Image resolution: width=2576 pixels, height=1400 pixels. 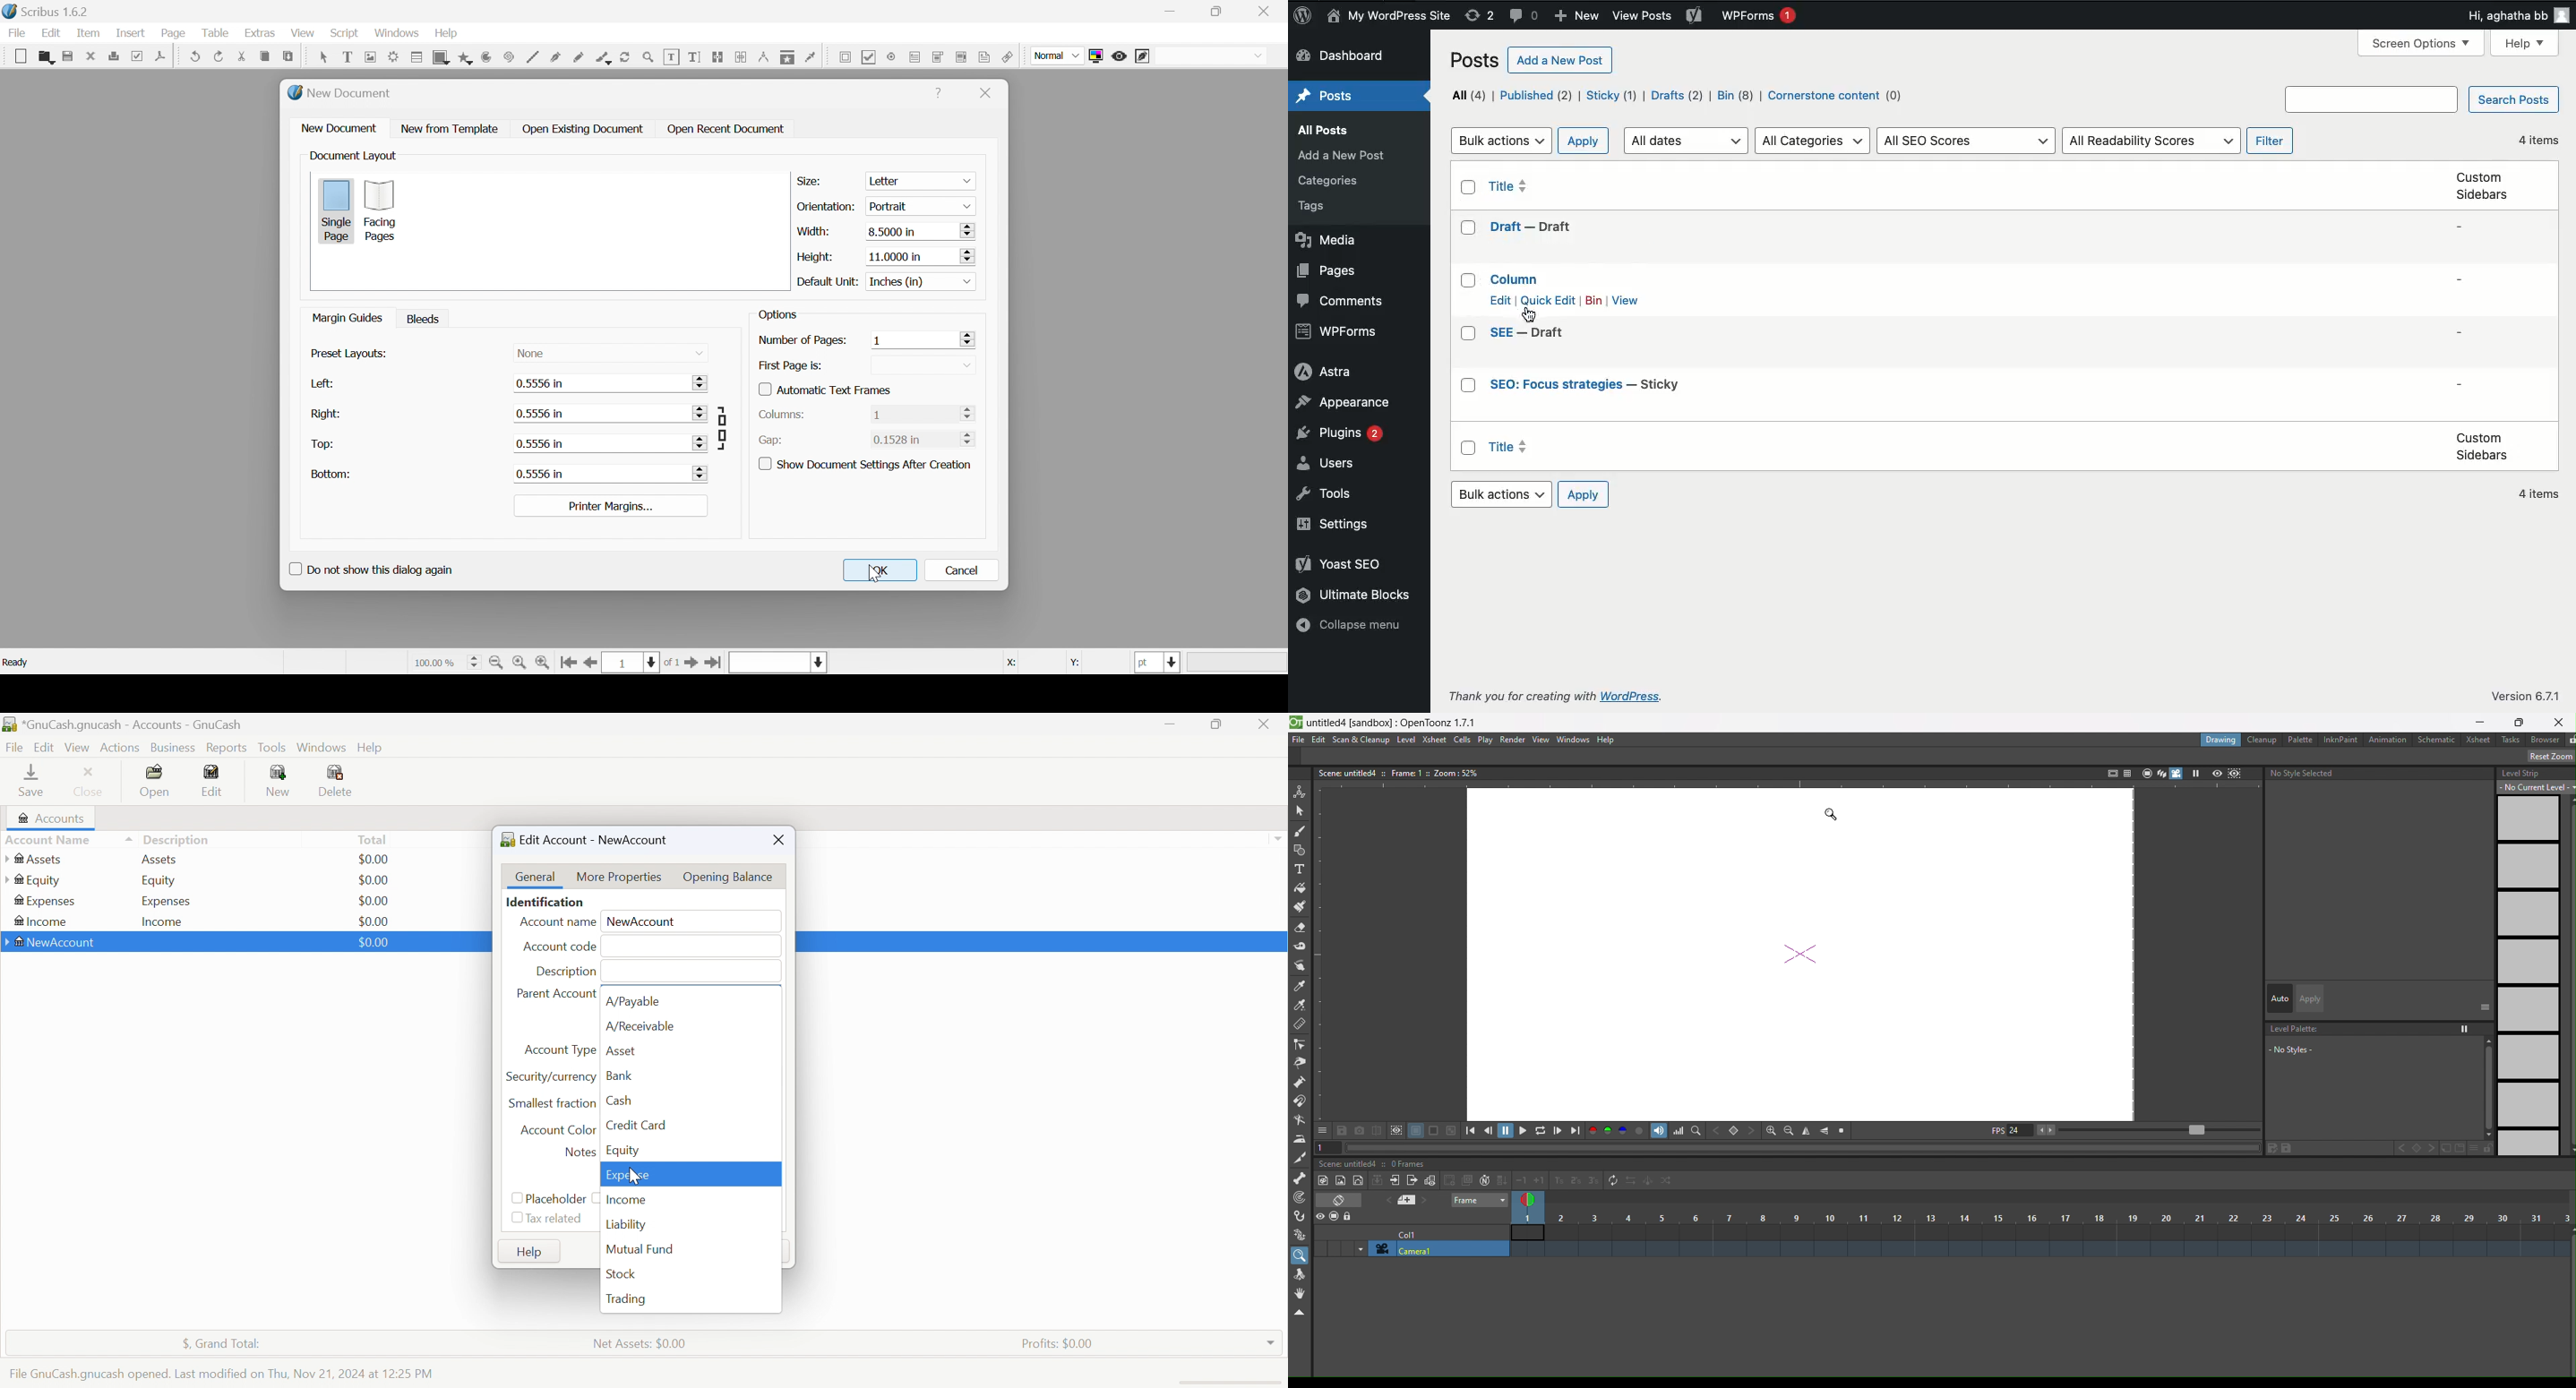 I want to click on edit, so click(x=51, y=33).